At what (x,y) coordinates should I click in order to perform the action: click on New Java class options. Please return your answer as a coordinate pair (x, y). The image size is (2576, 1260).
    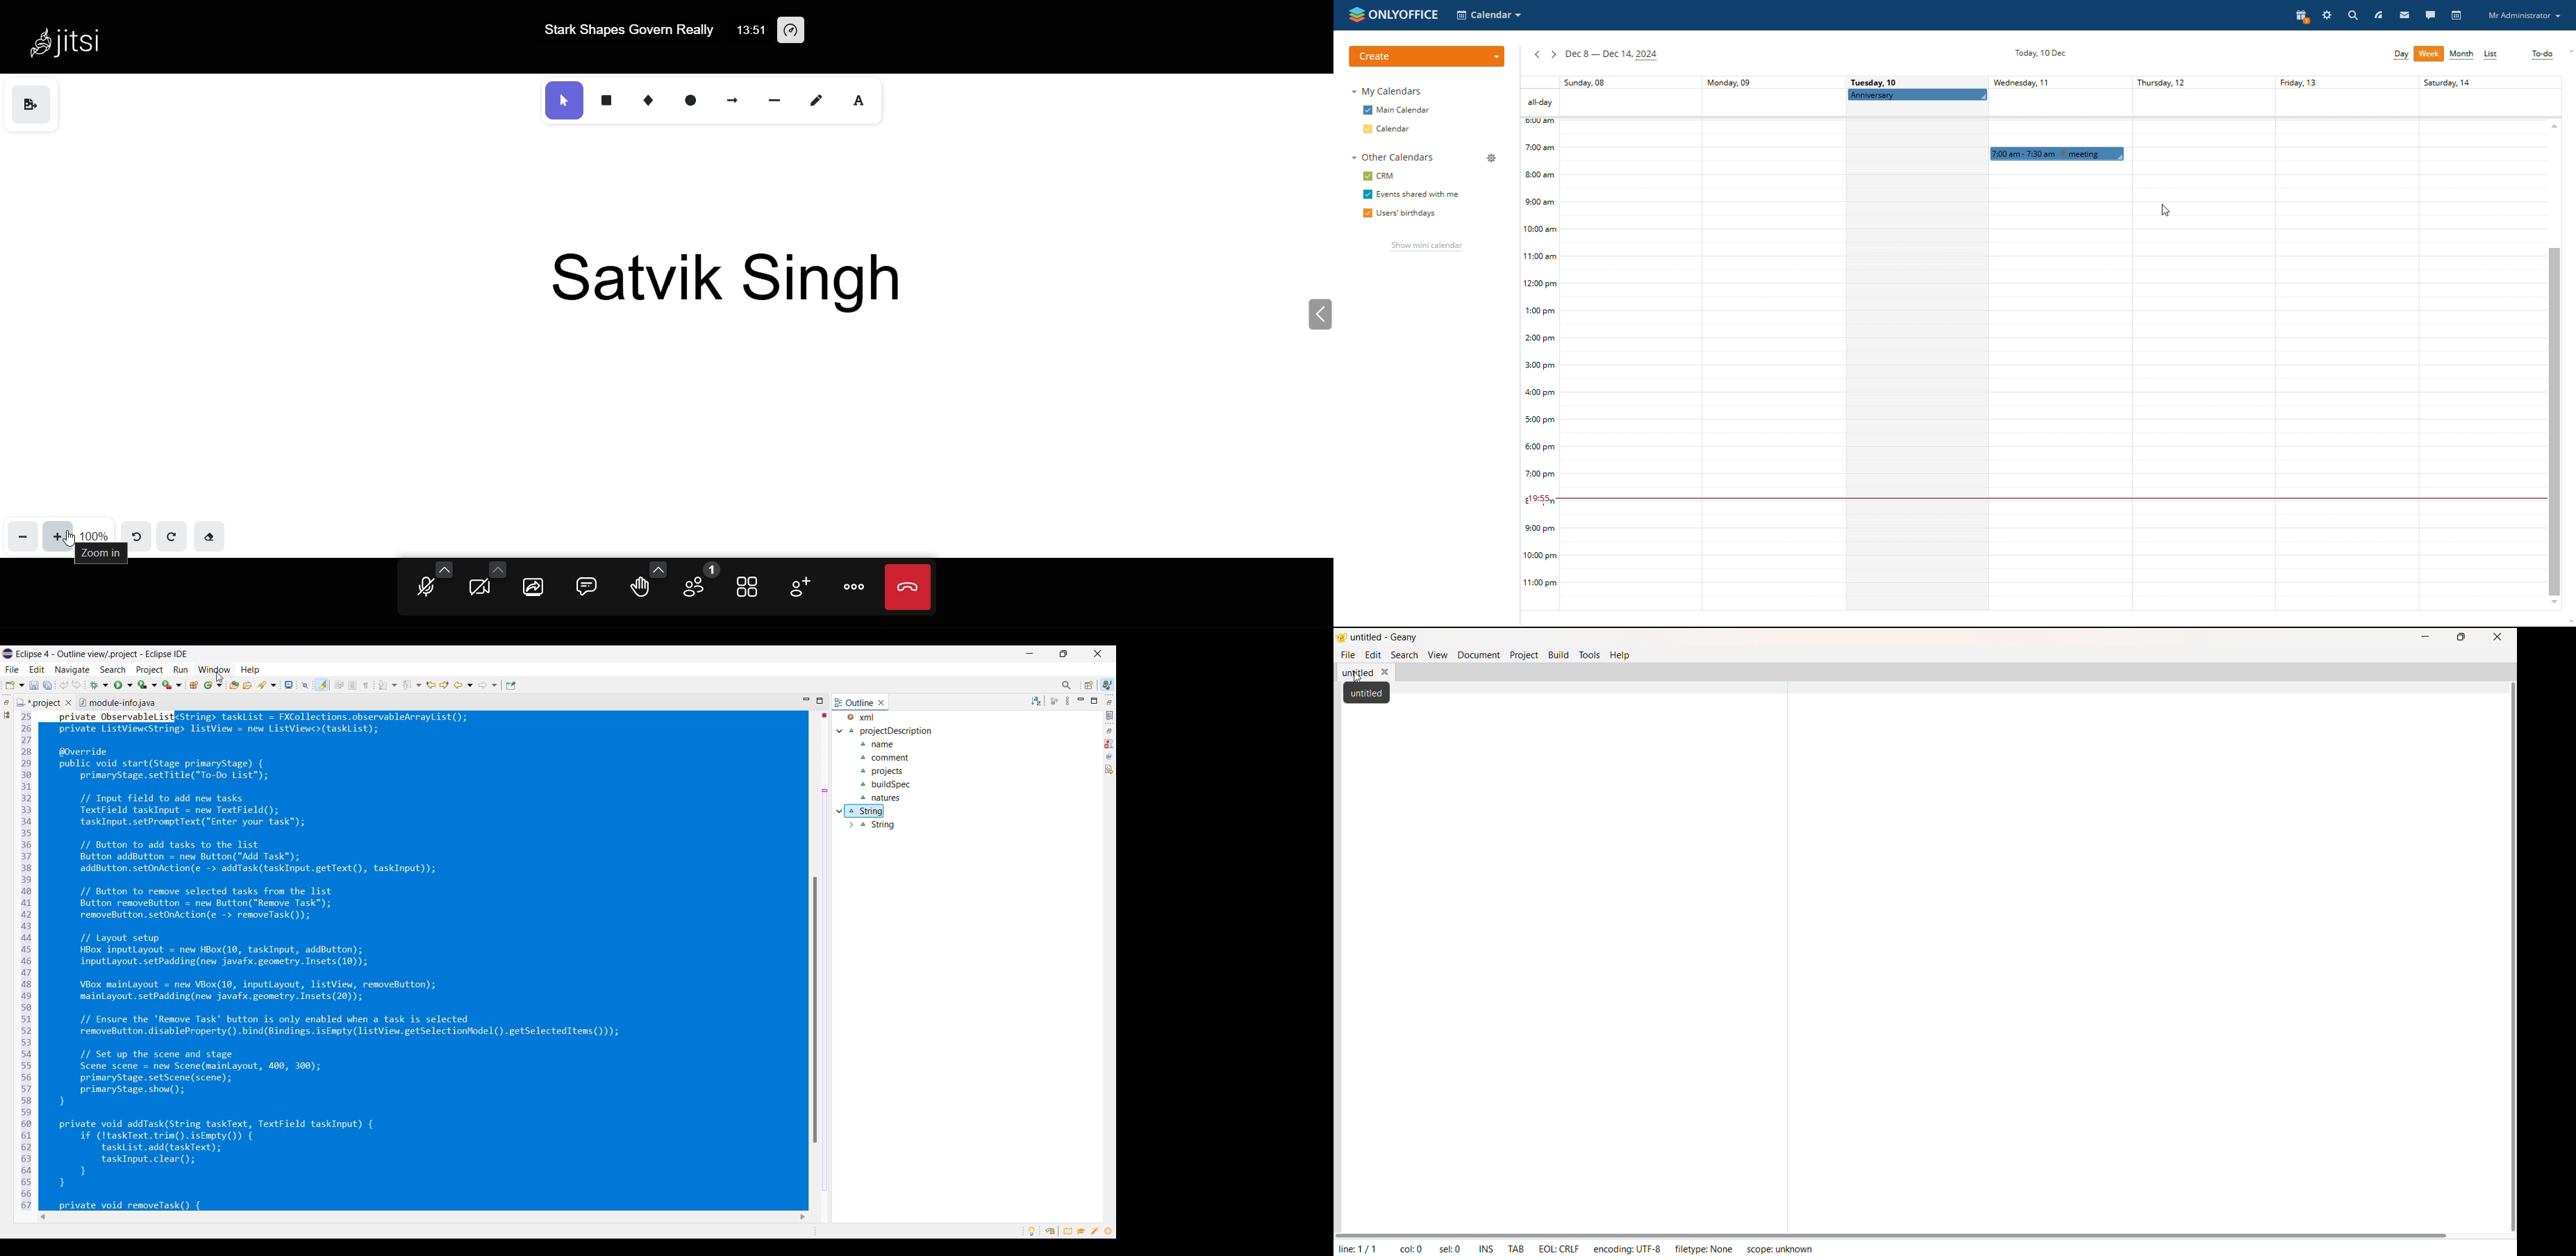
    Looking at the image, I should click on (213, 685).